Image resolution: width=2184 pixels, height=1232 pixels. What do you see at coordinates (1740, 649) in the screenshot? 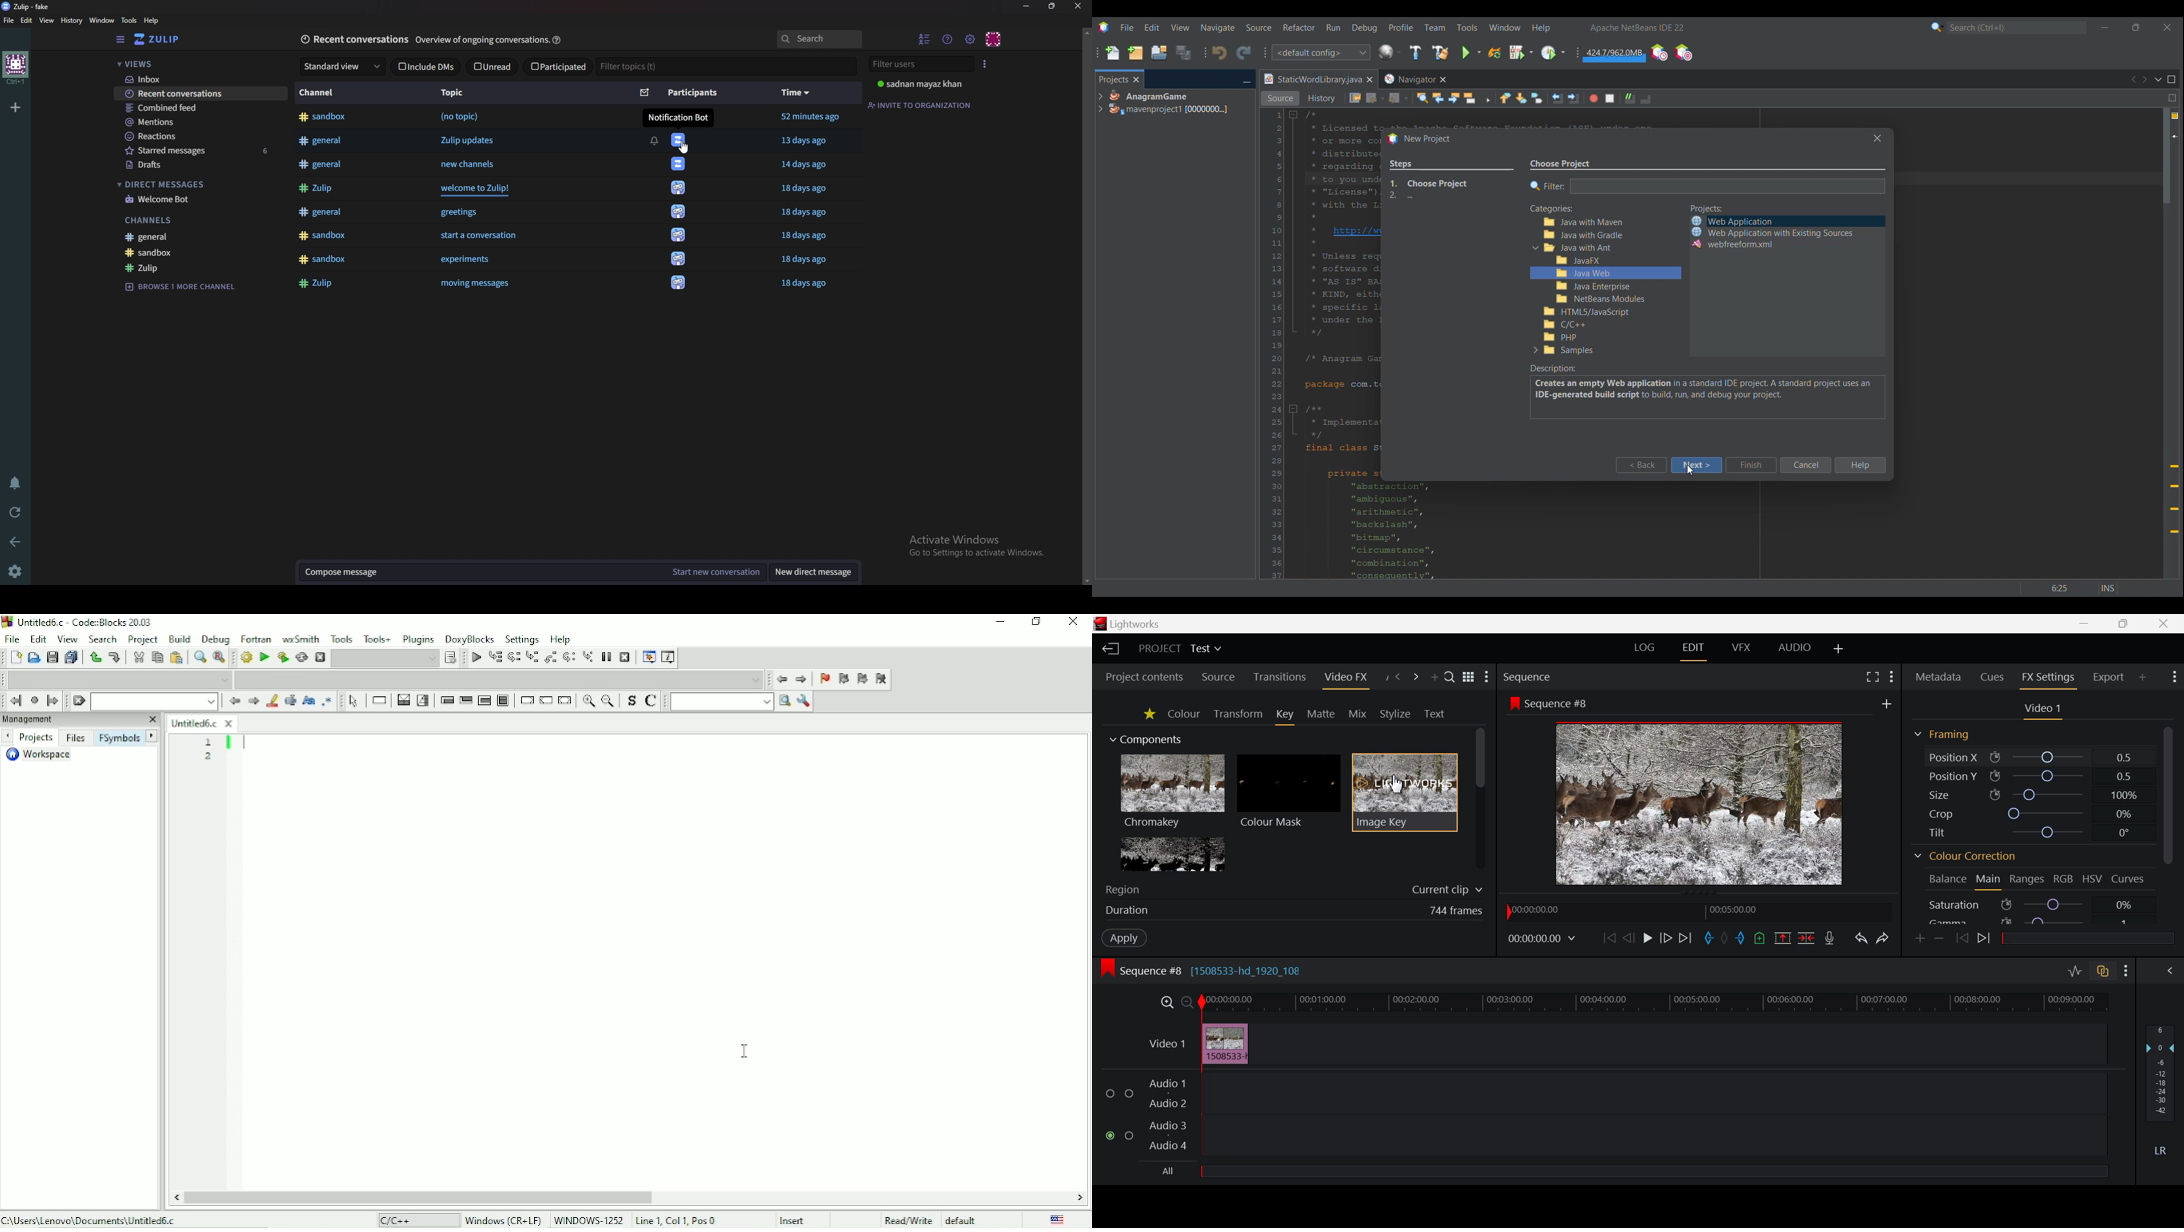
I see `VFX Layout` at bounding box center [1740, 649].